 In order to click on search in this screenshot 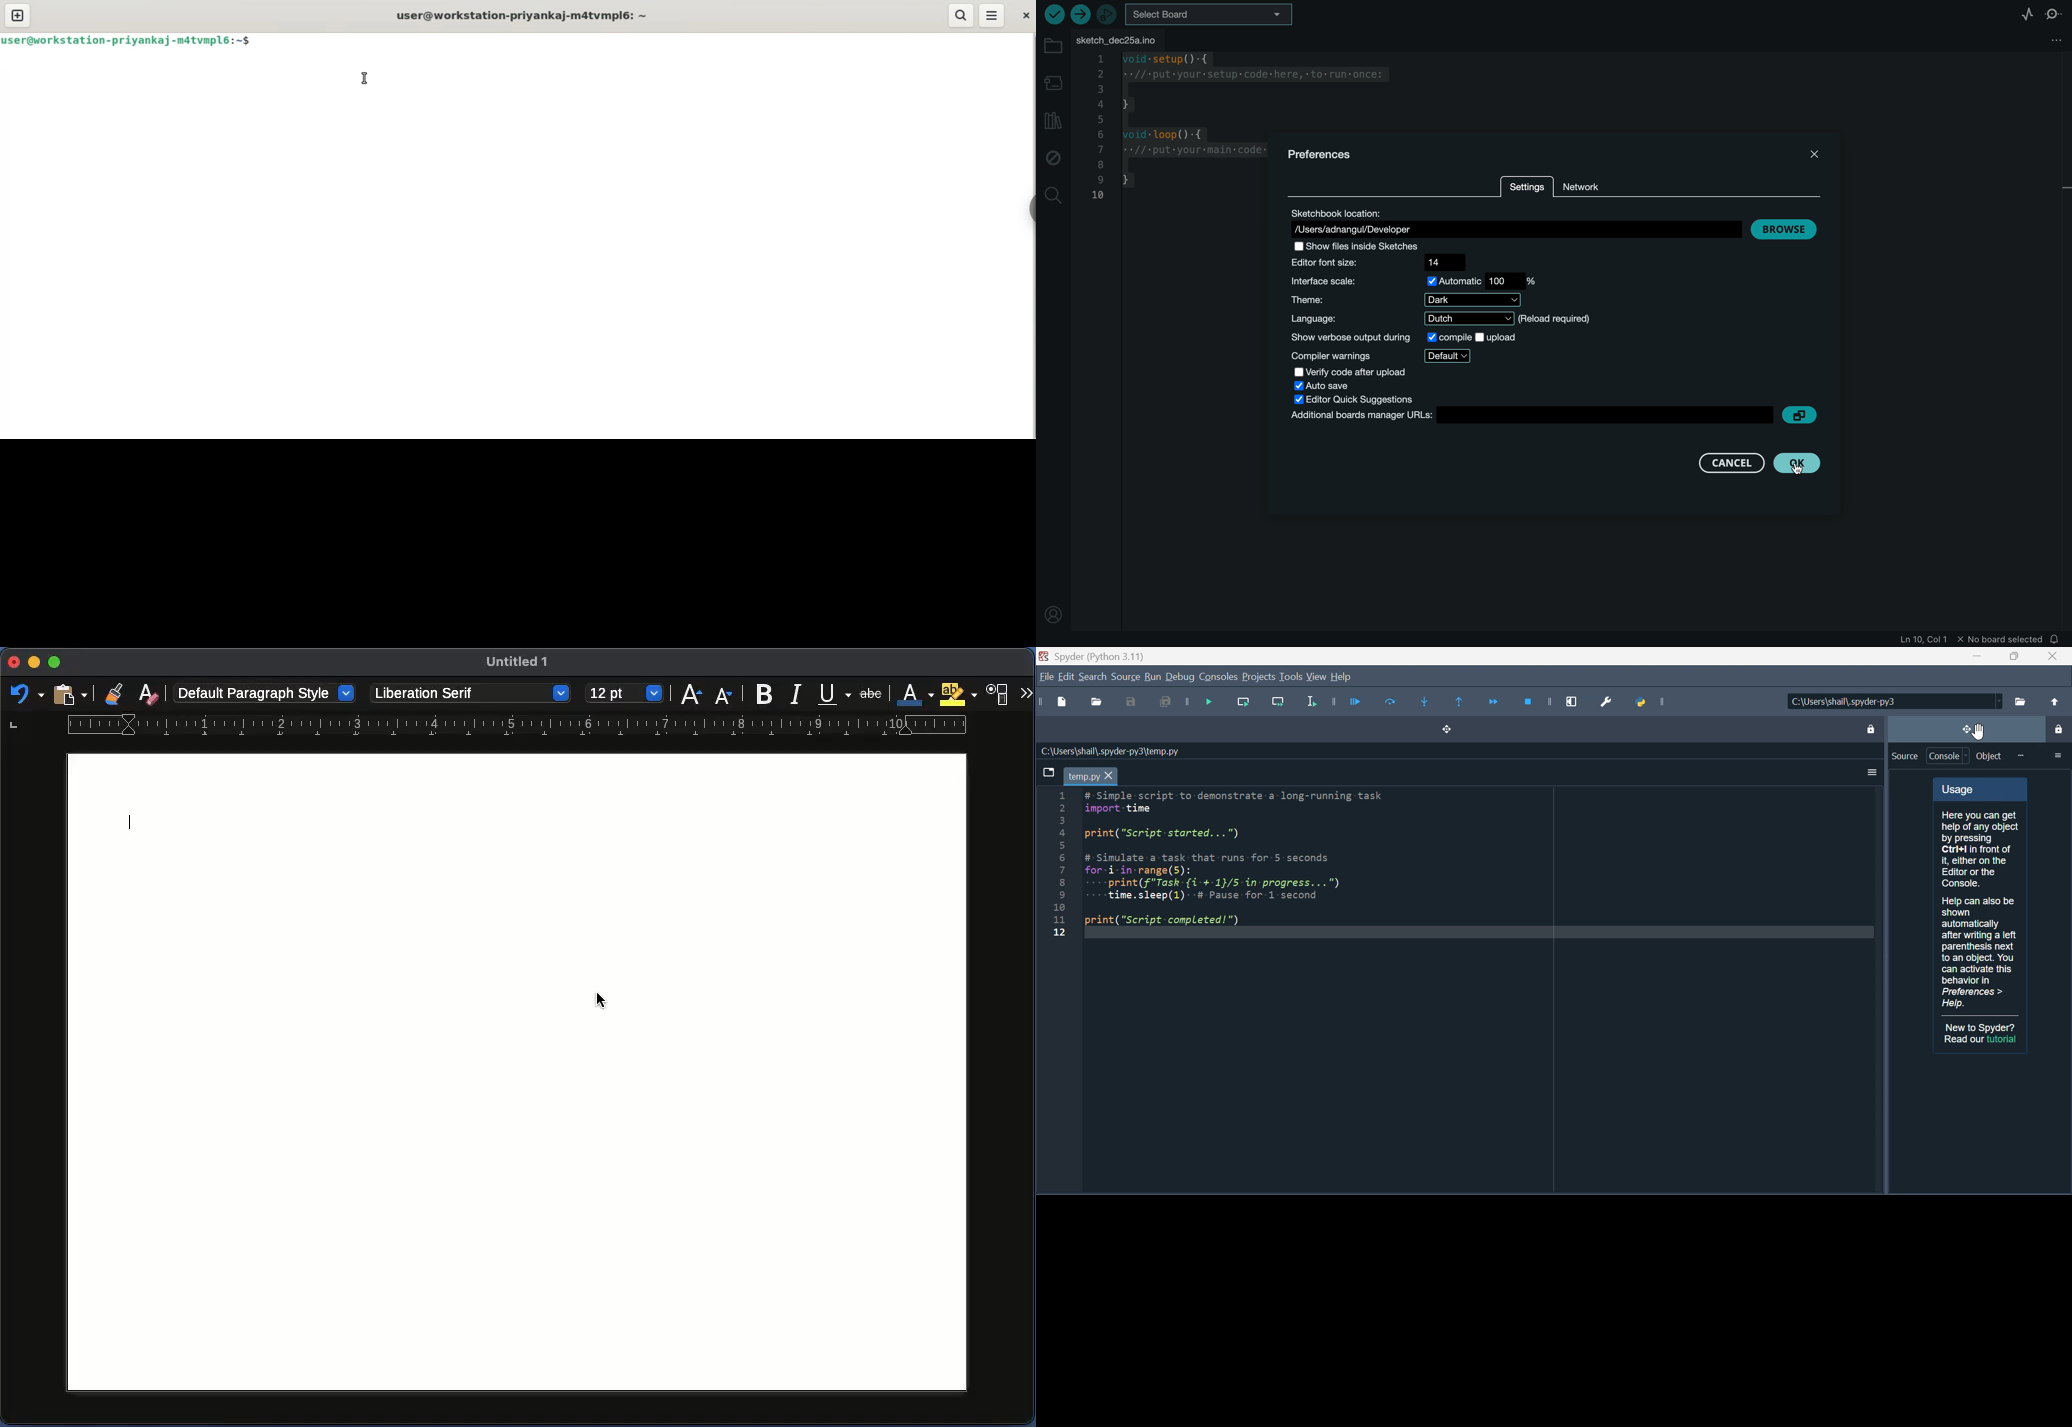, I will do `click(962, 15)`.